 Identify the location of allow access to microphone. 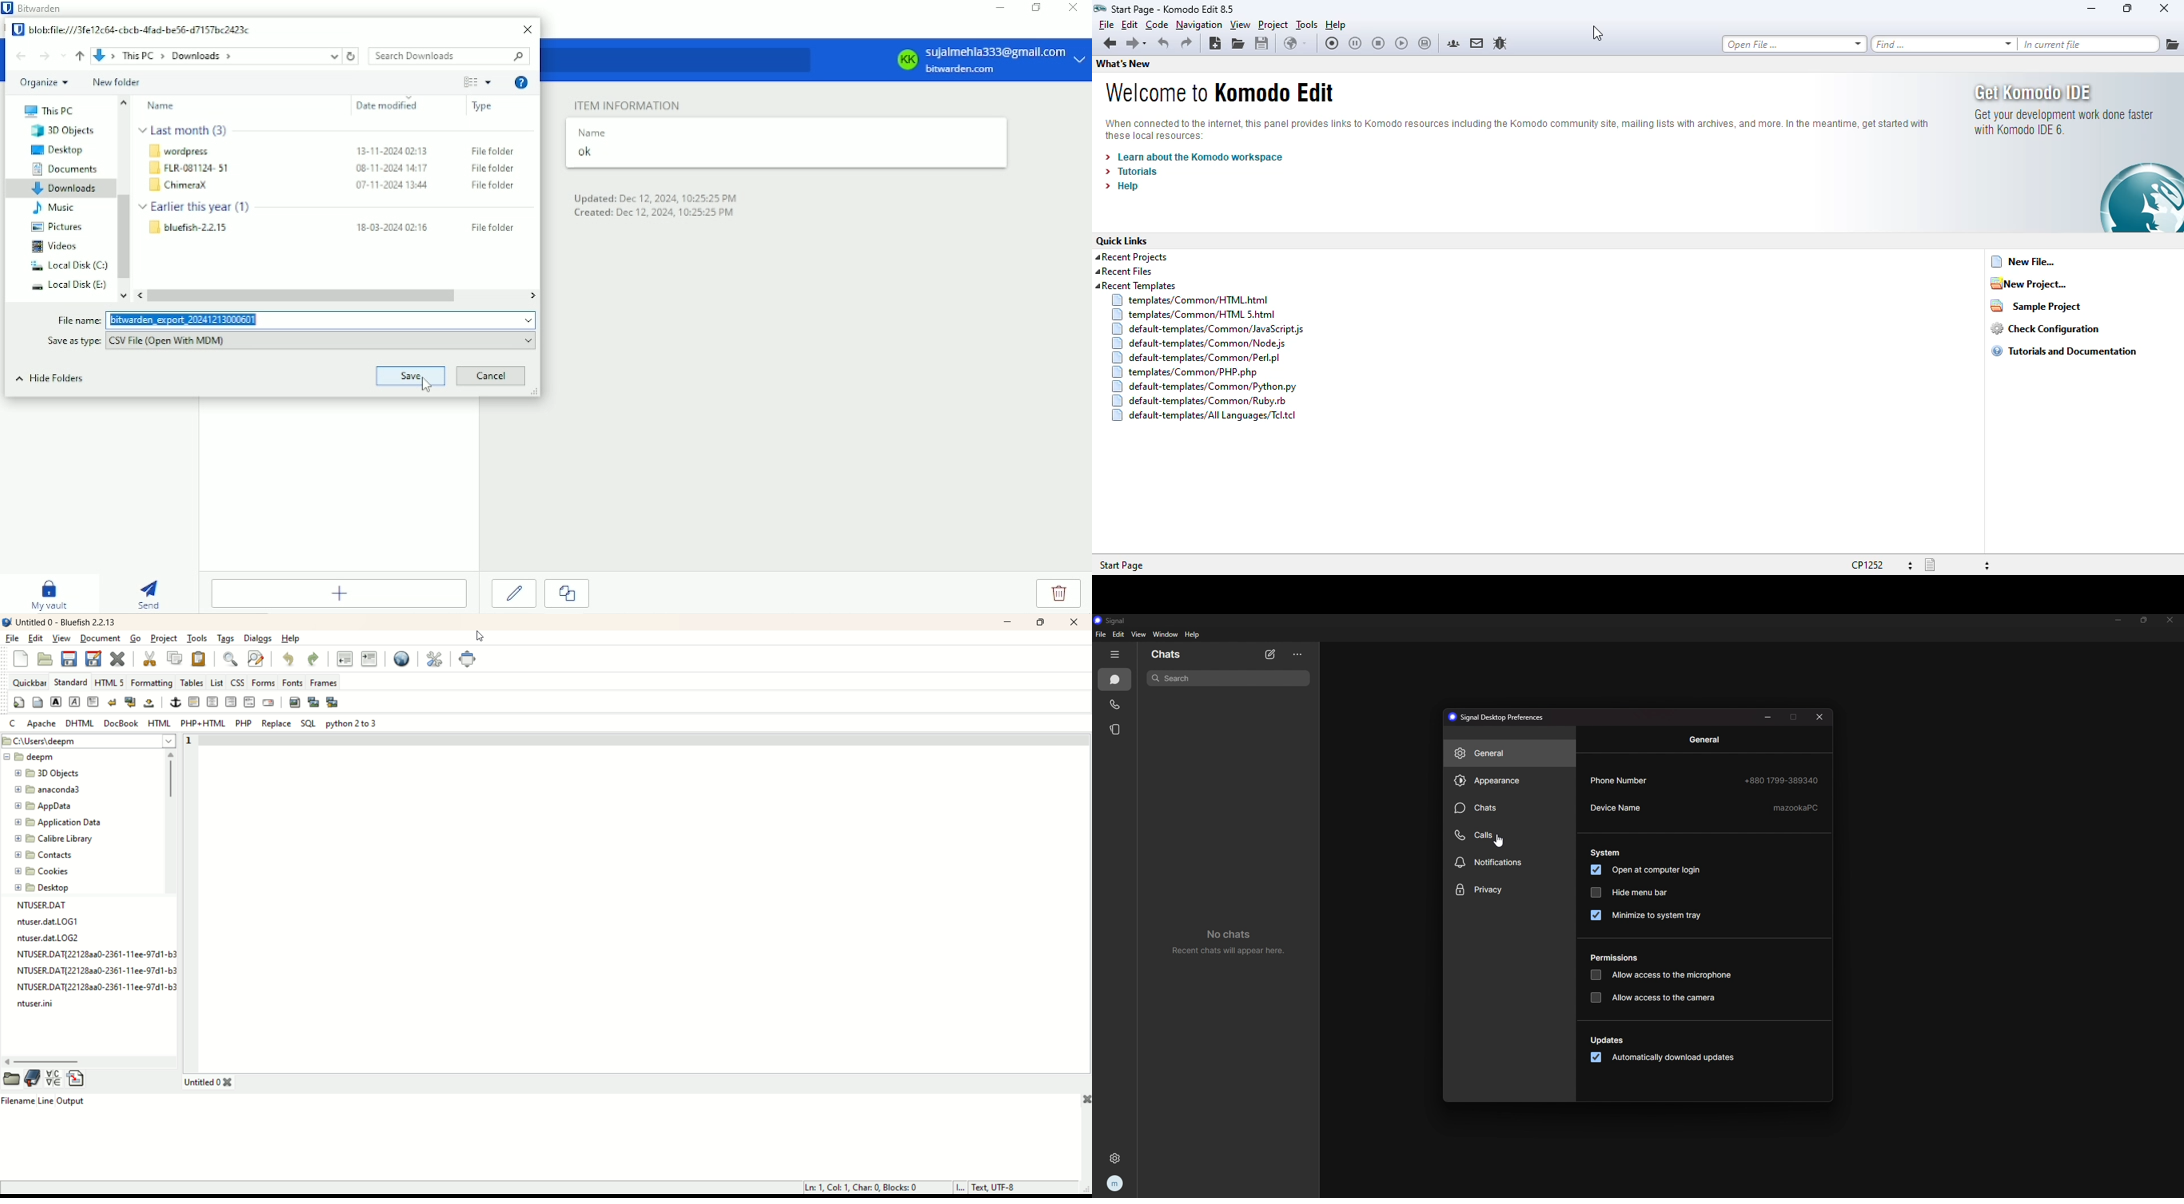
(1665, 976).